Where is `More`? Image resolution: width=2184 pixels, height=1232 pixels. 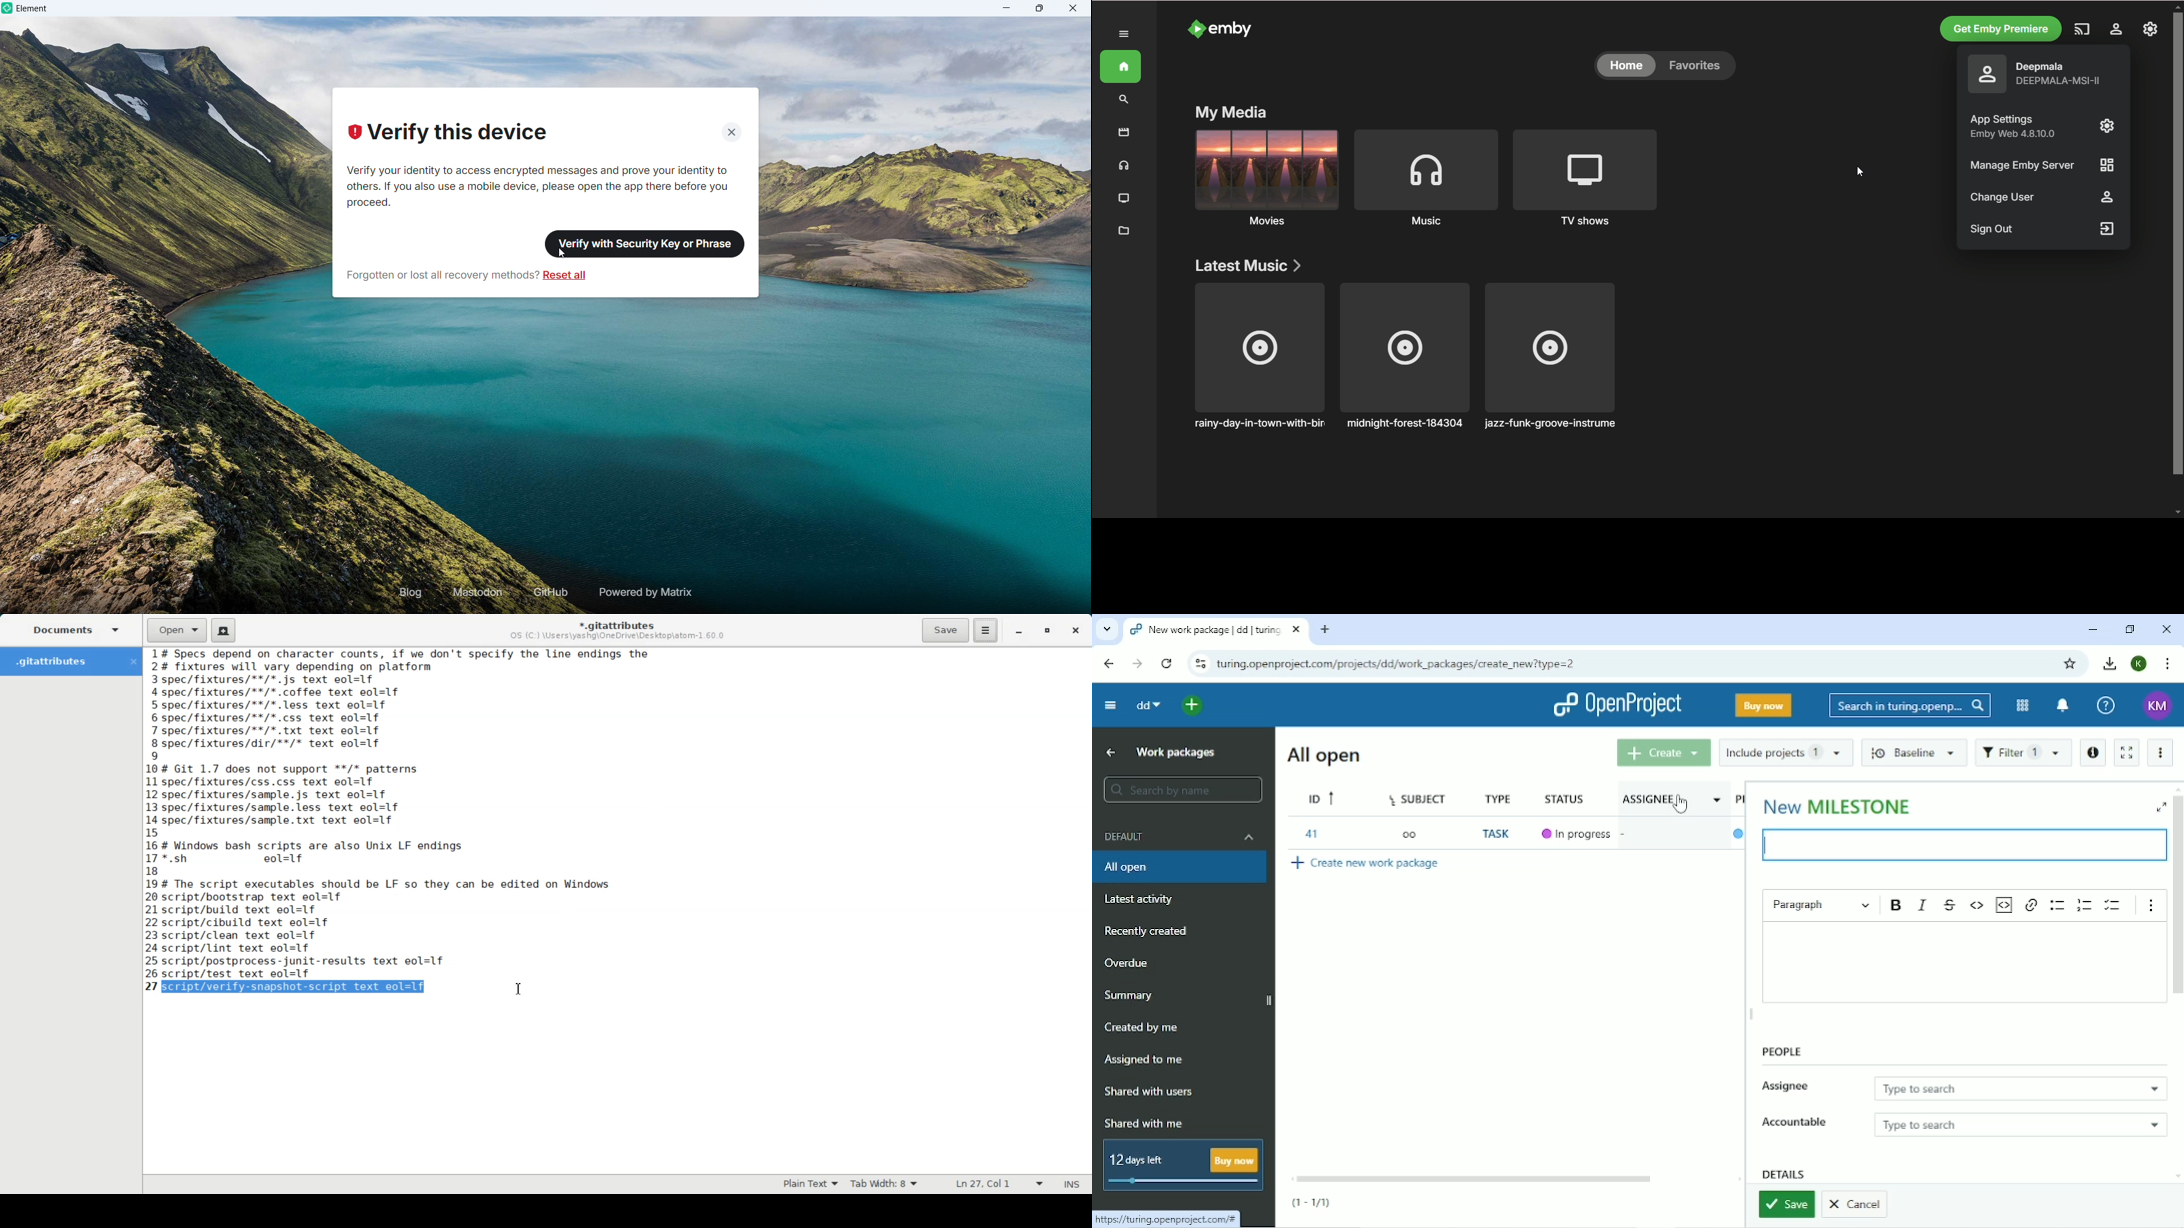
More is located at coordinates (2160, 752).